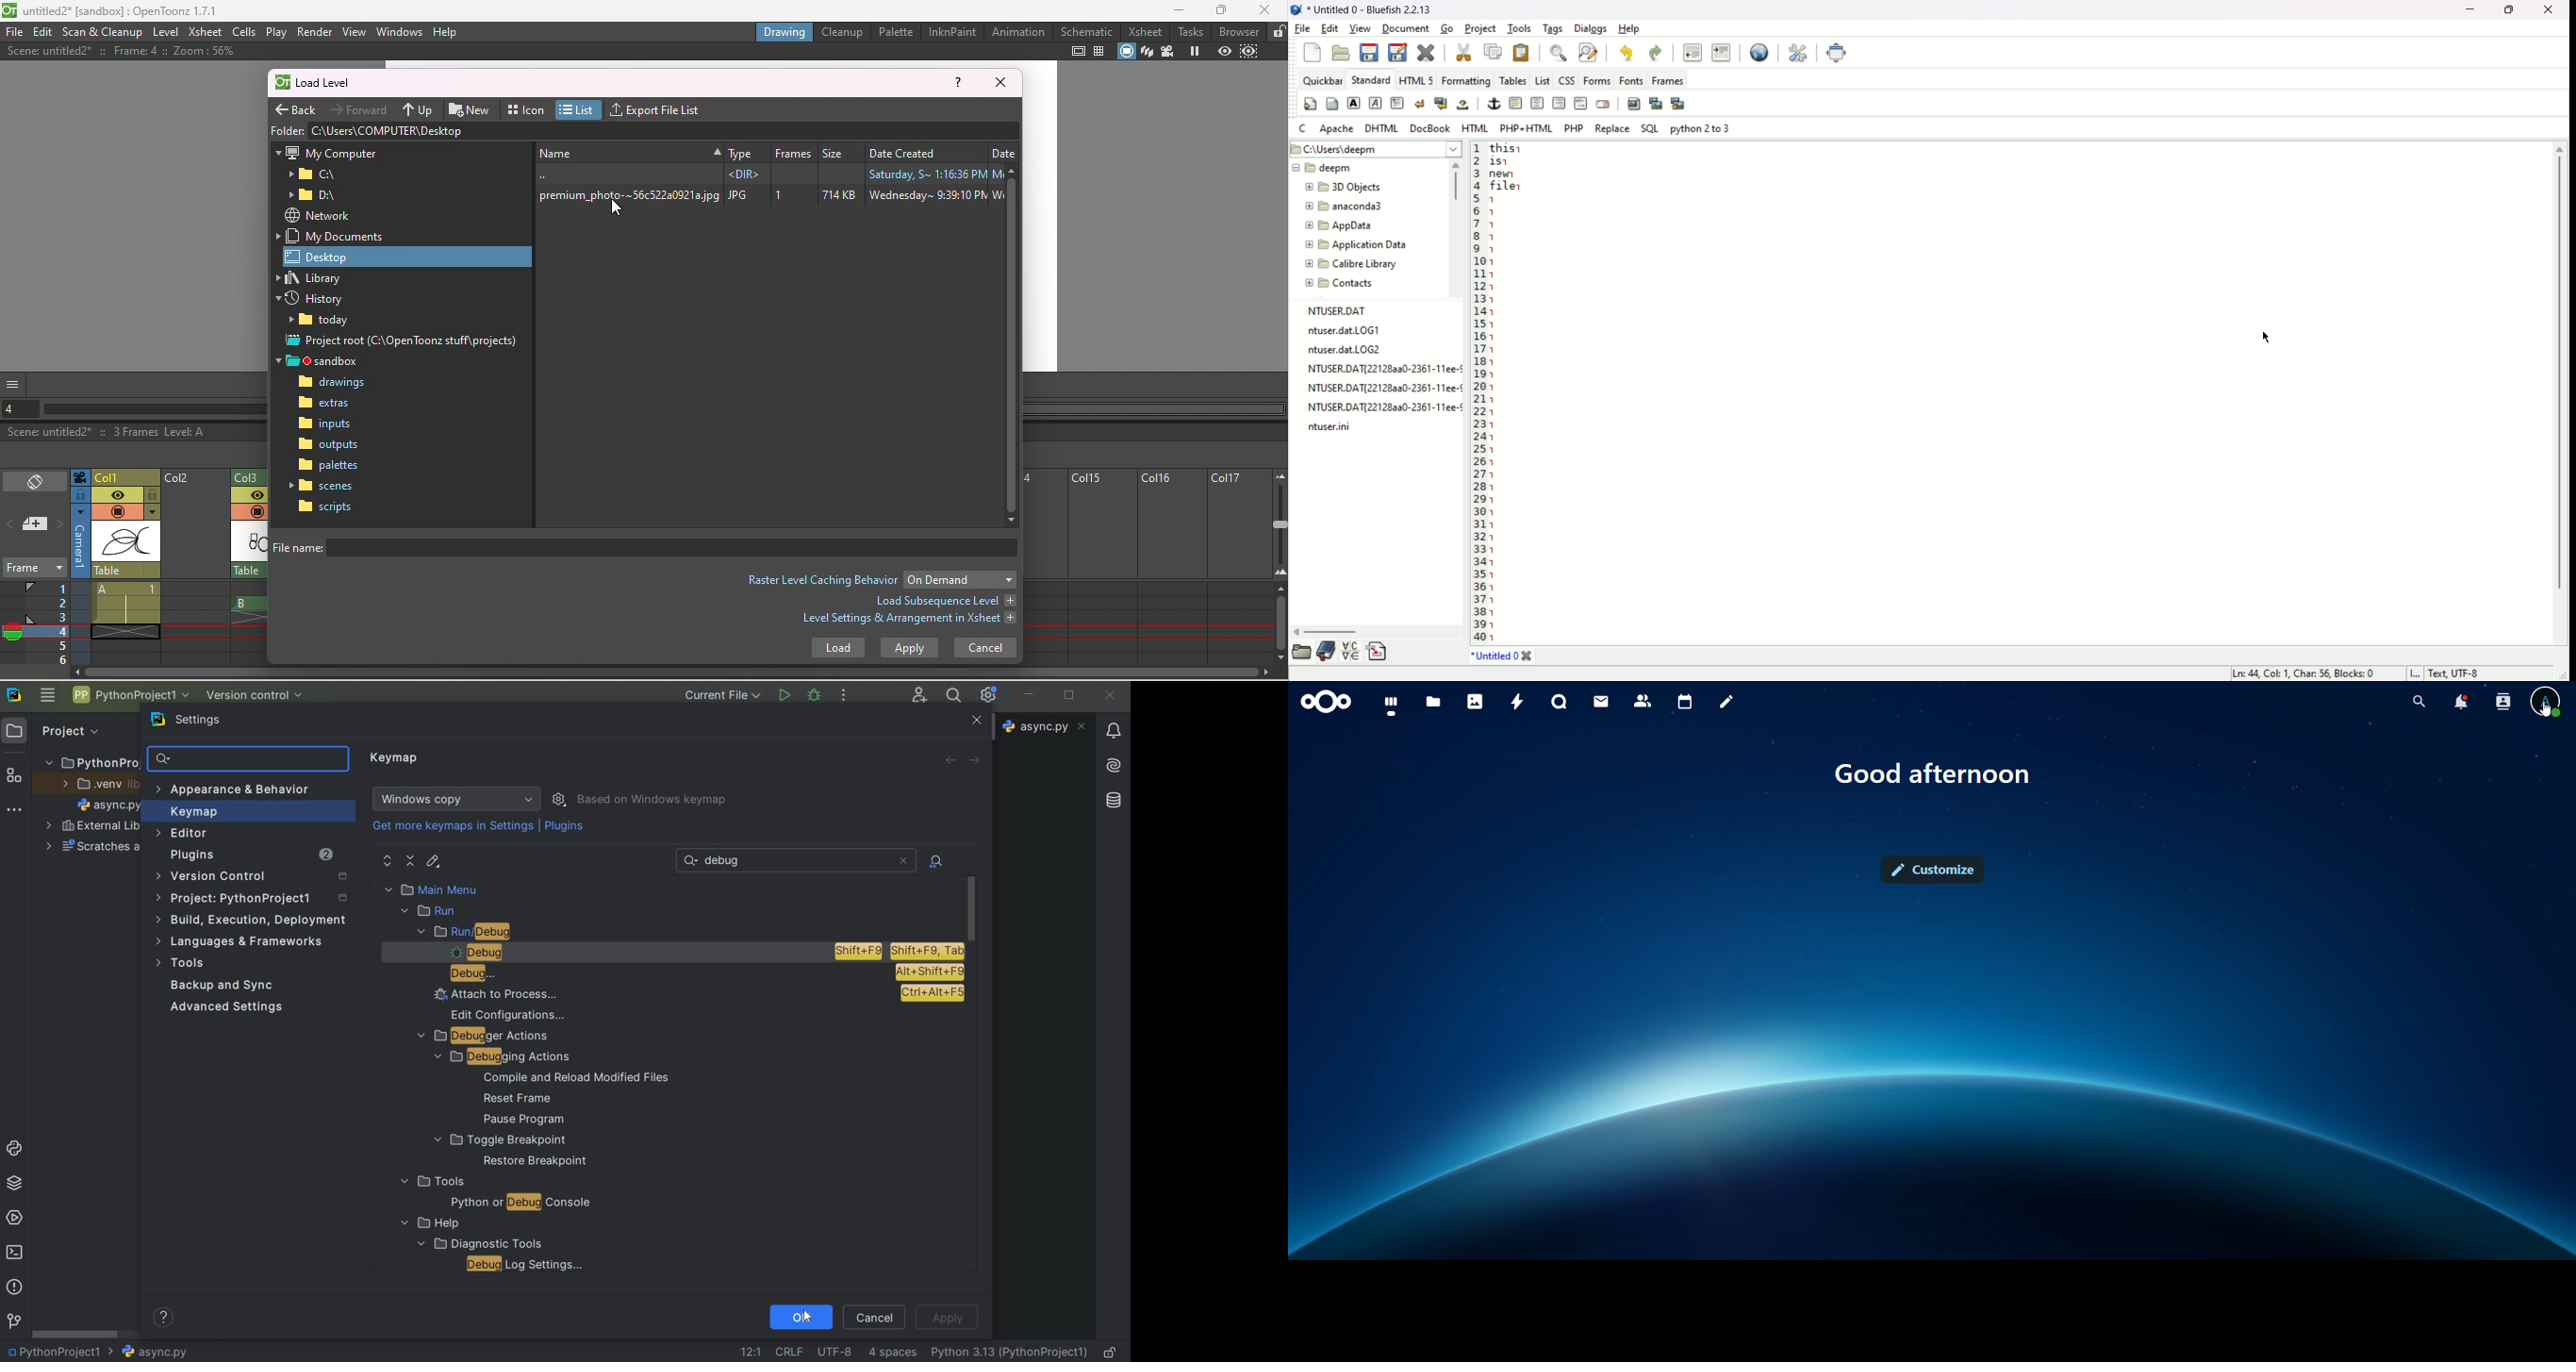 The height and width of the screenshot is (1372, 2576). What do you see at coordinates (1377, 652) in the screenshot?
I see `snippets` at bounding box center [1377, 652].